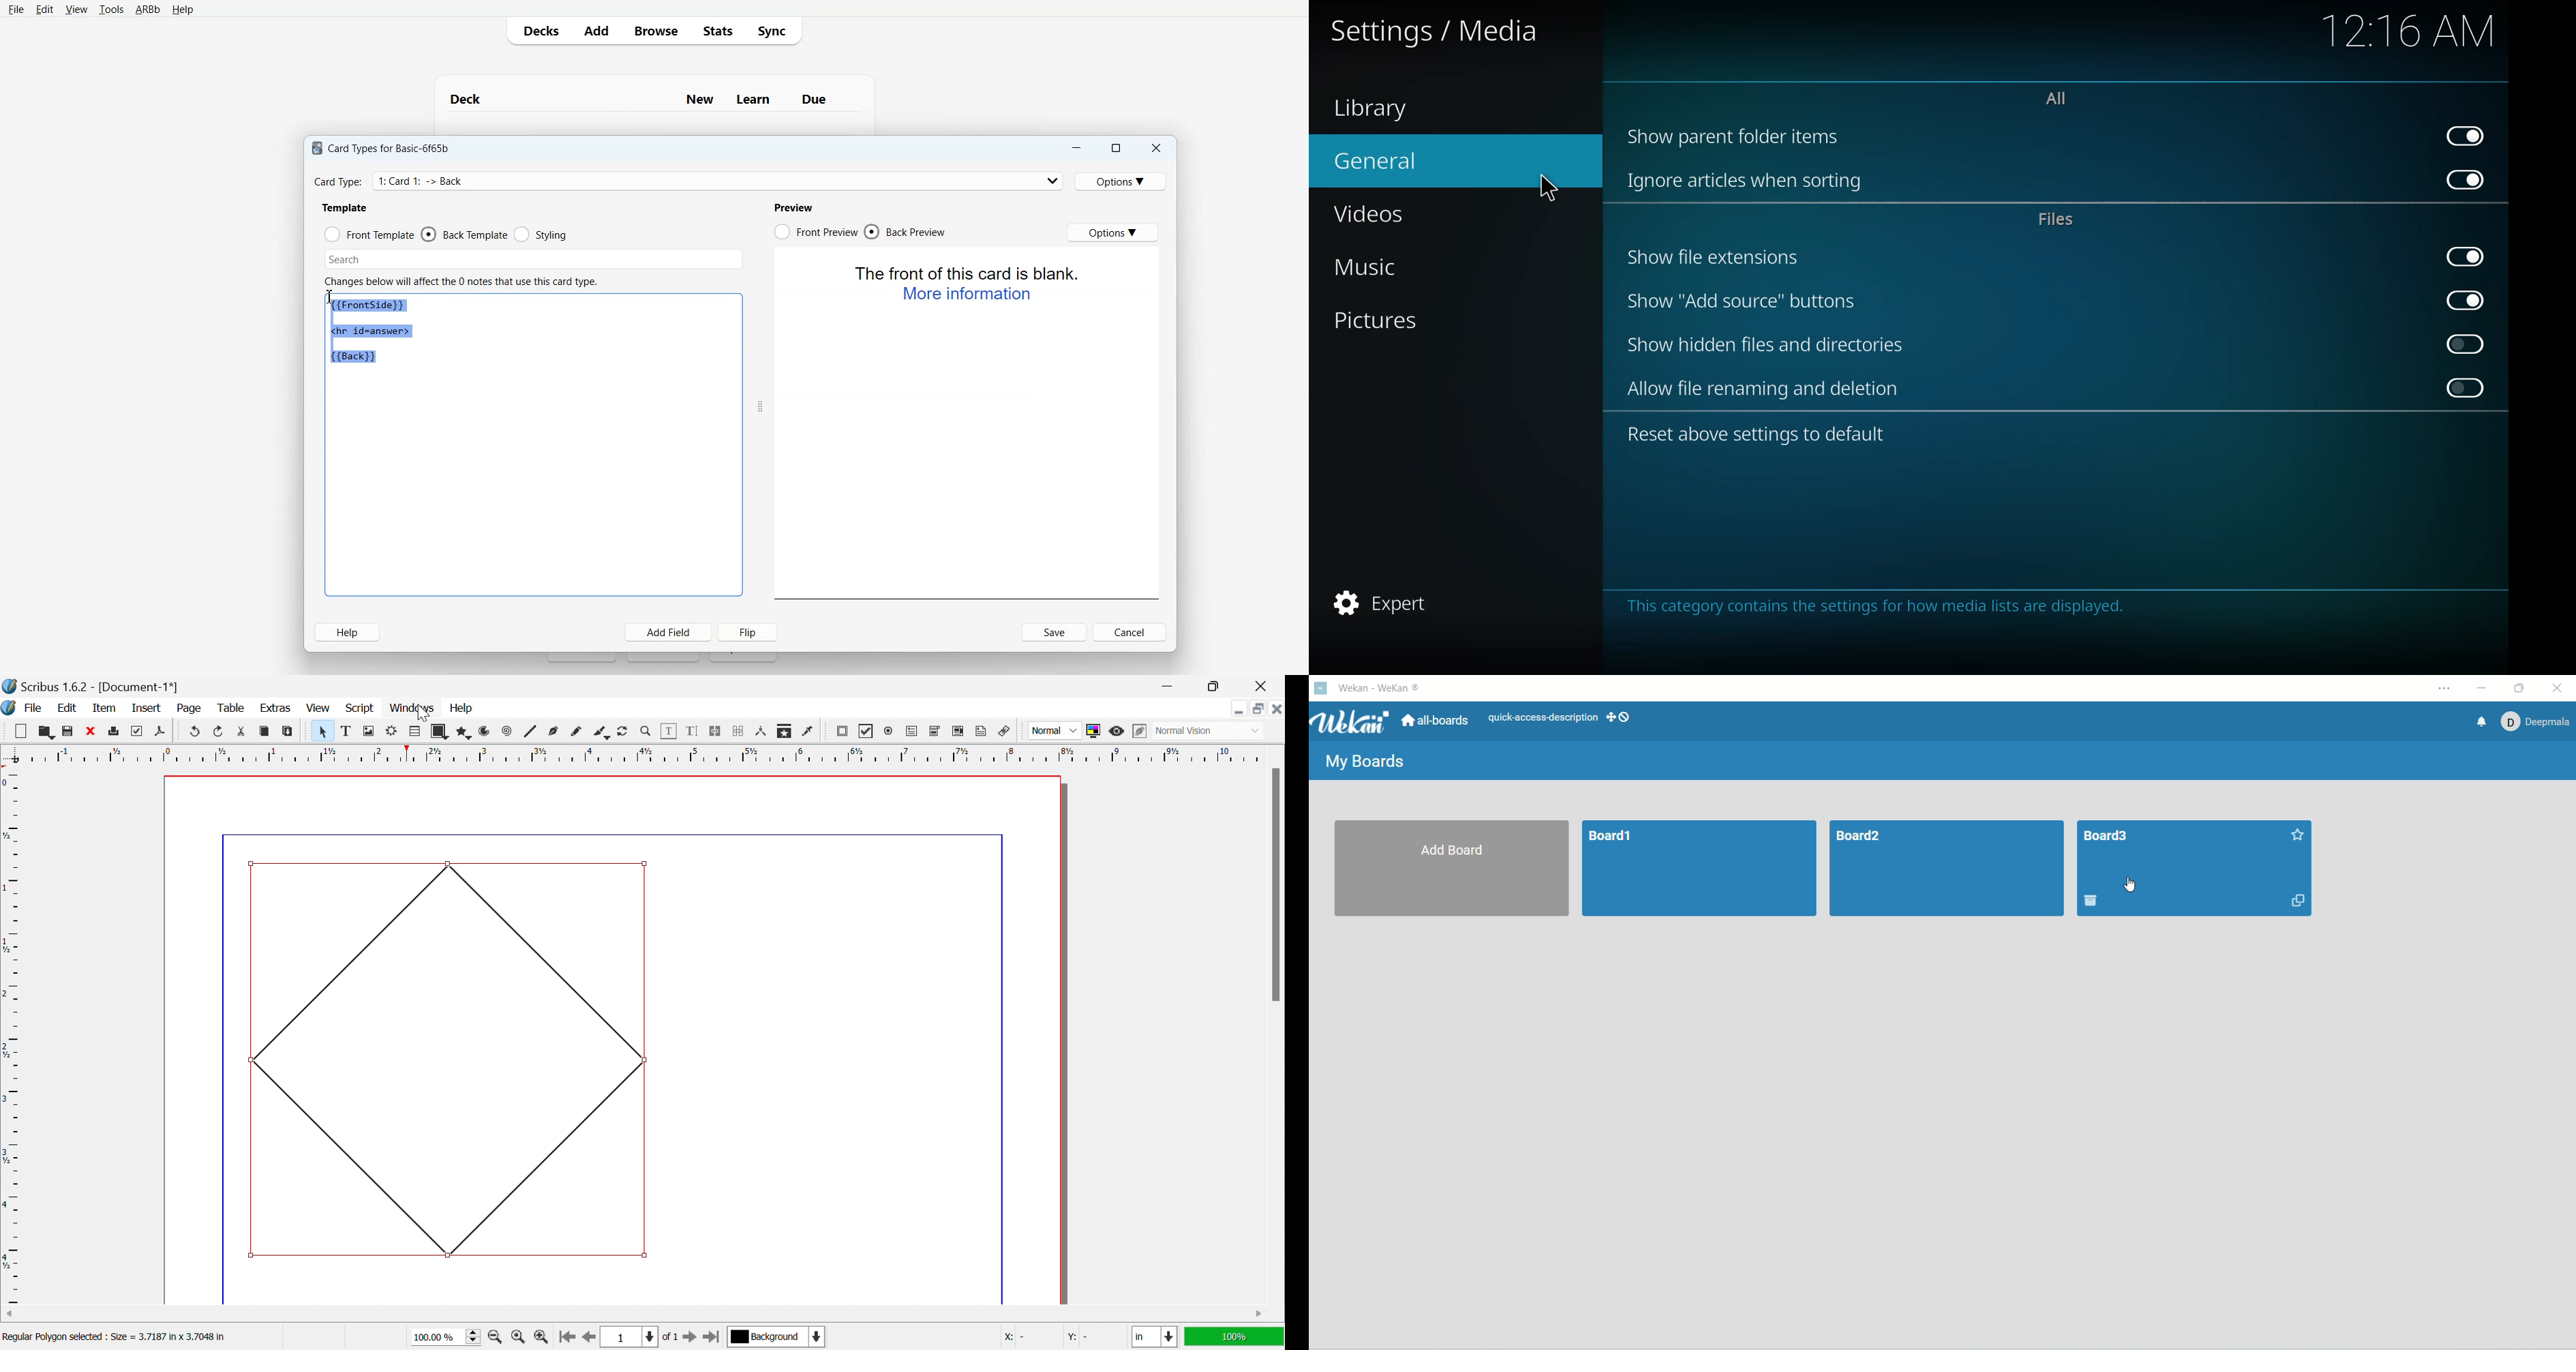 The image size is (2576, 1372). Describe the element at coordinates (382, 331) in the screenshot. I see `Text 1` at that location.